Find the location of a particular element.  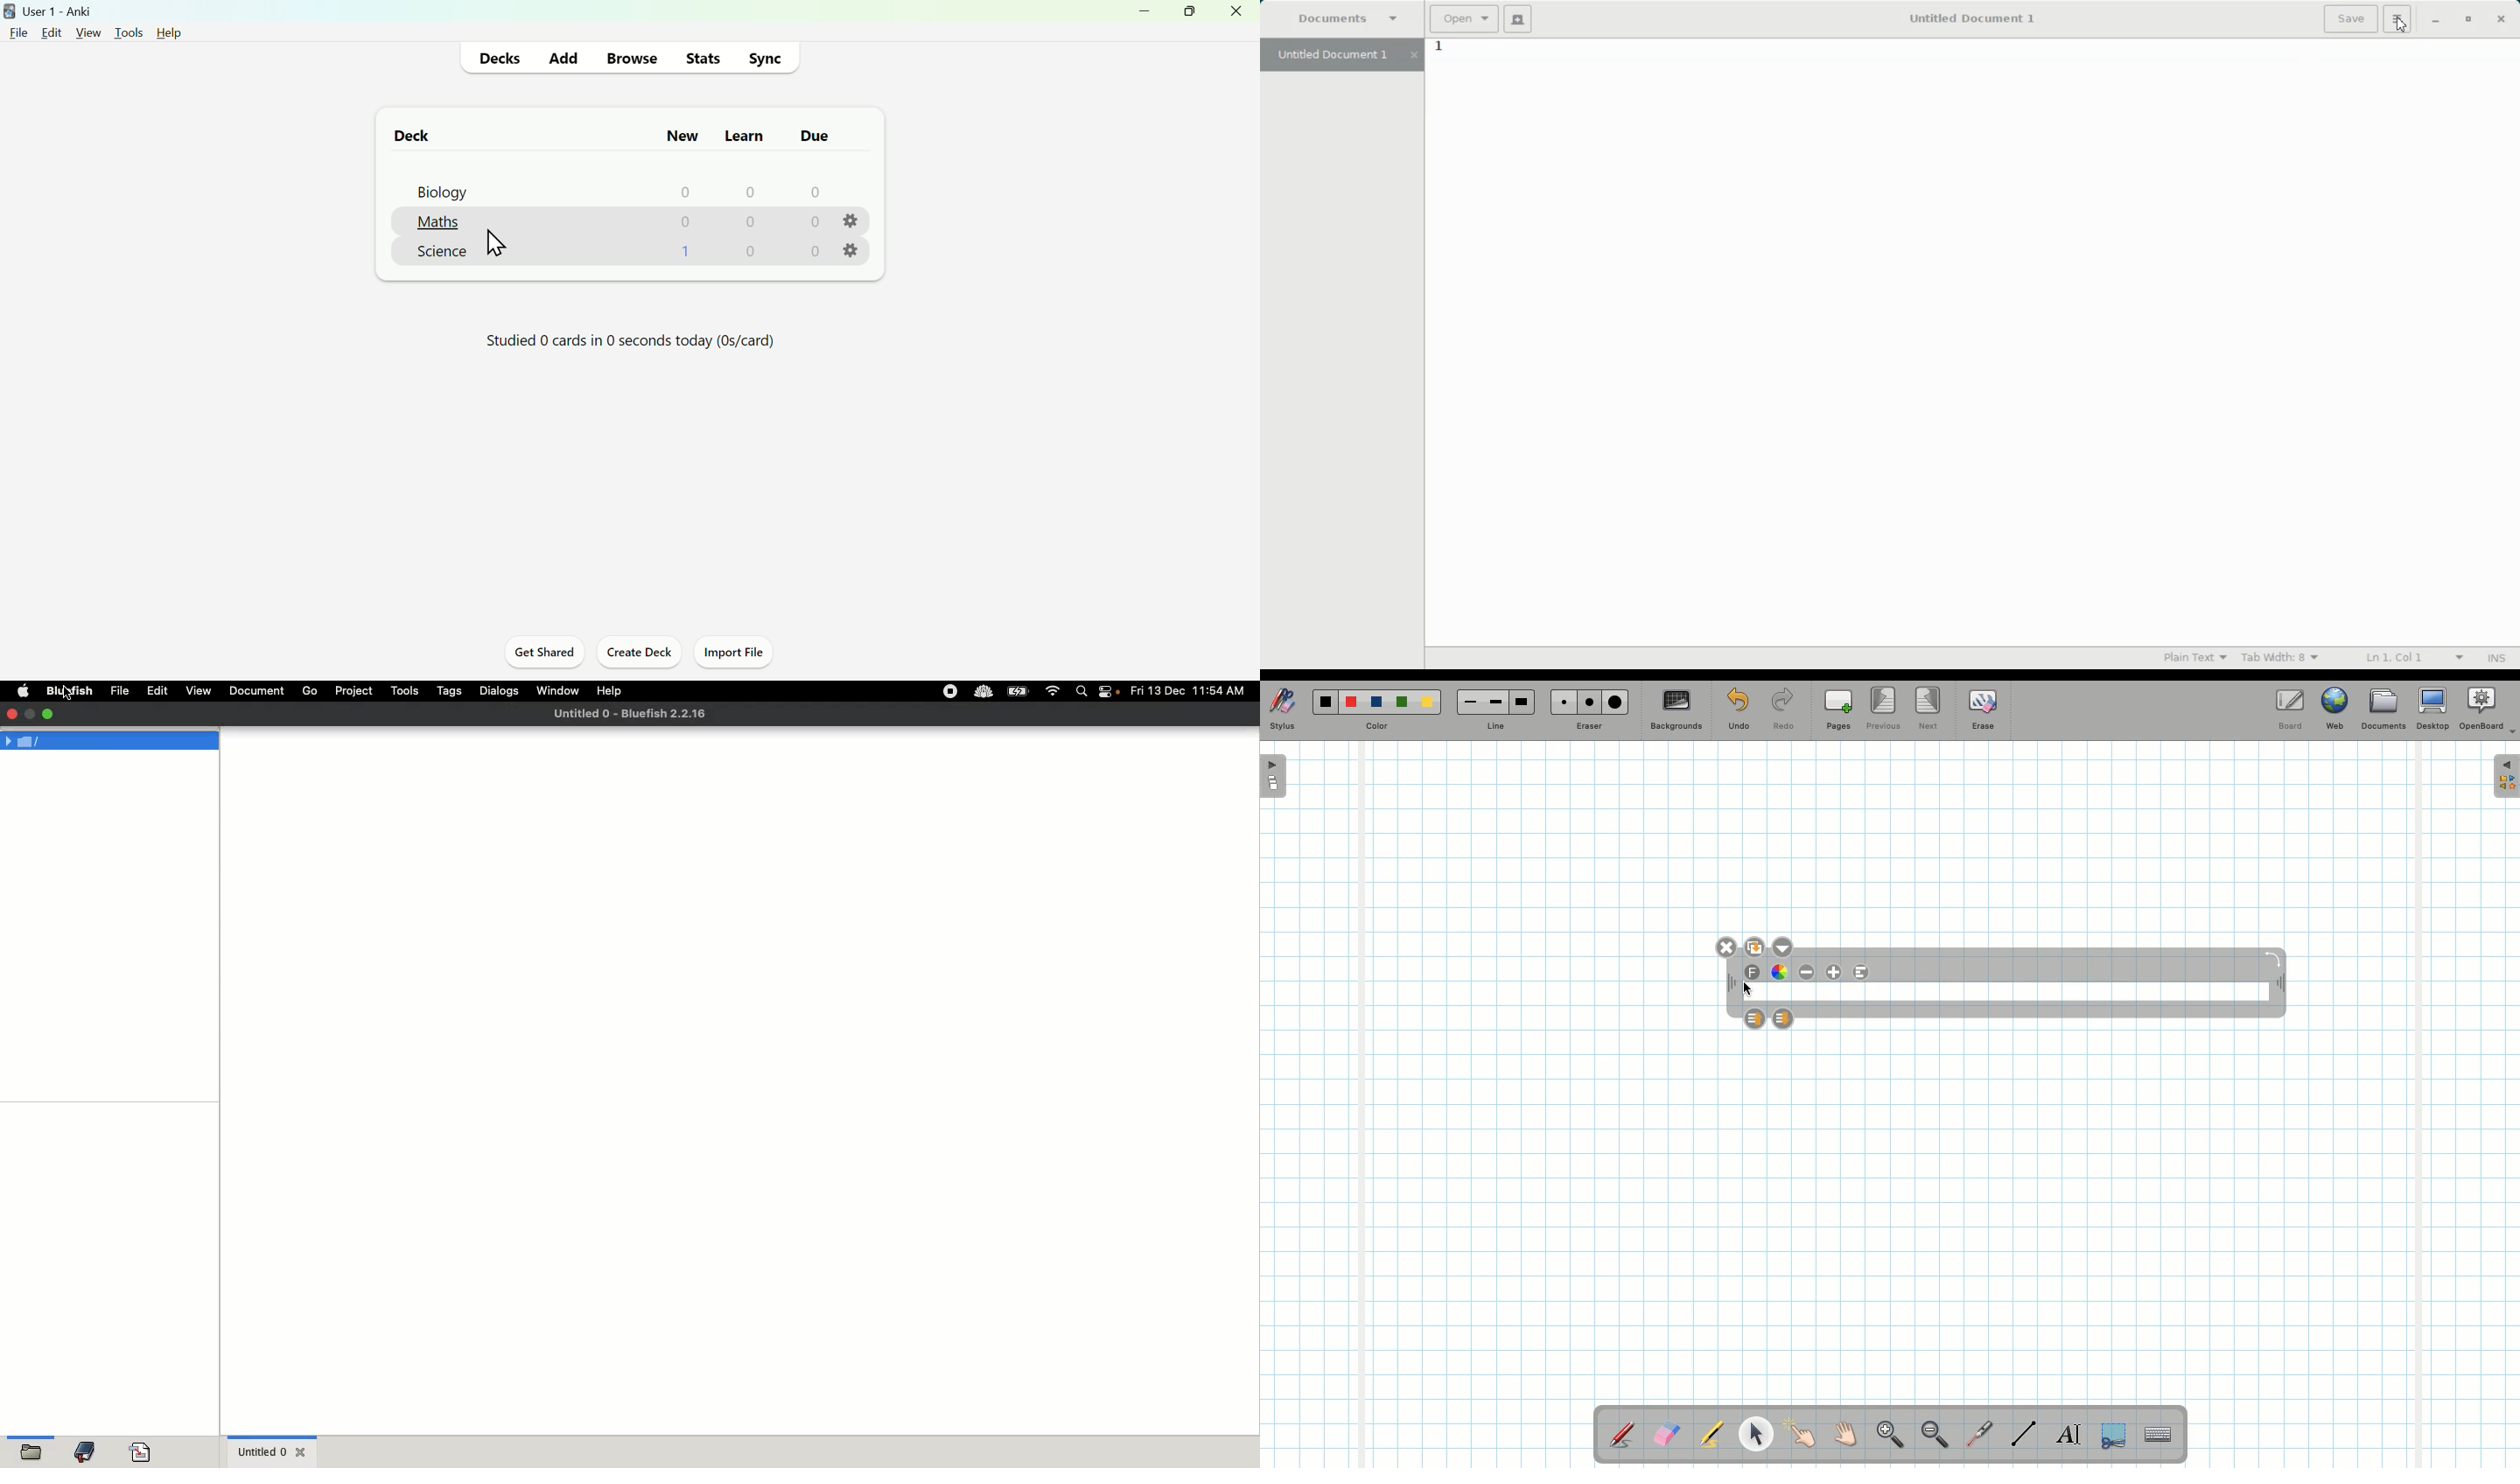

0 is located at coordinates (686, 191).